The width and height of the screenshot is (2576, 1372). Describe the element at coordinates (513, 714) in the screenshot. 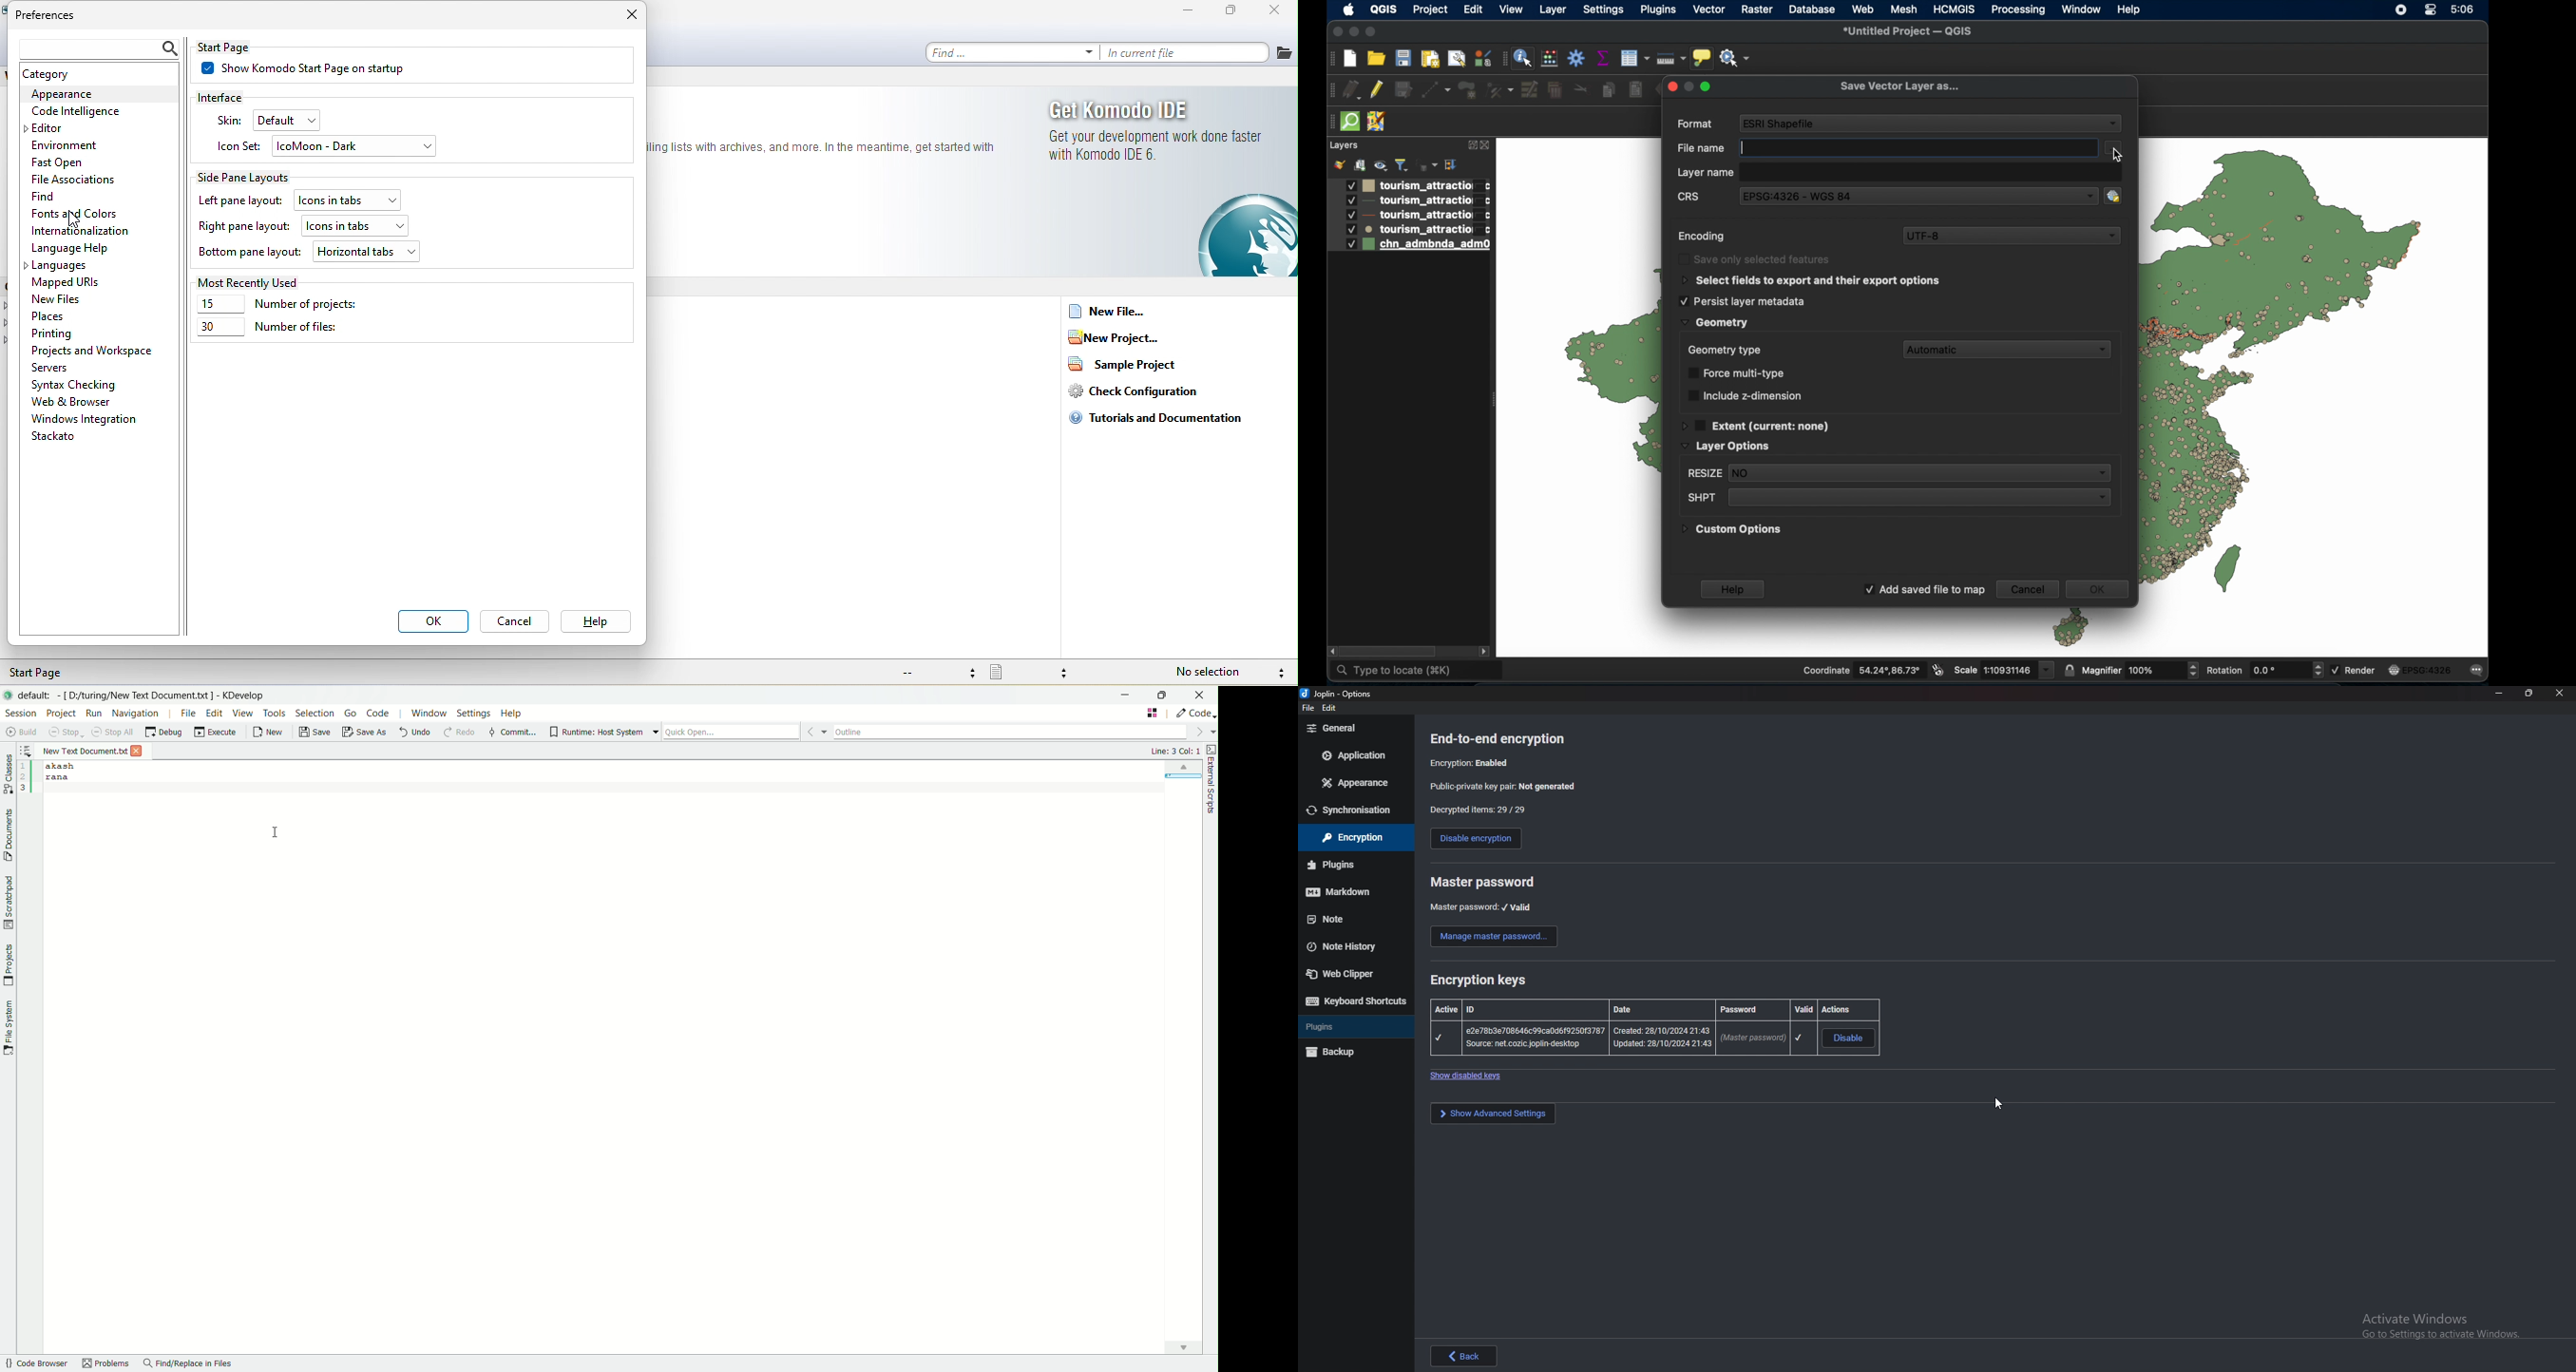

I see `help menu` at that location.